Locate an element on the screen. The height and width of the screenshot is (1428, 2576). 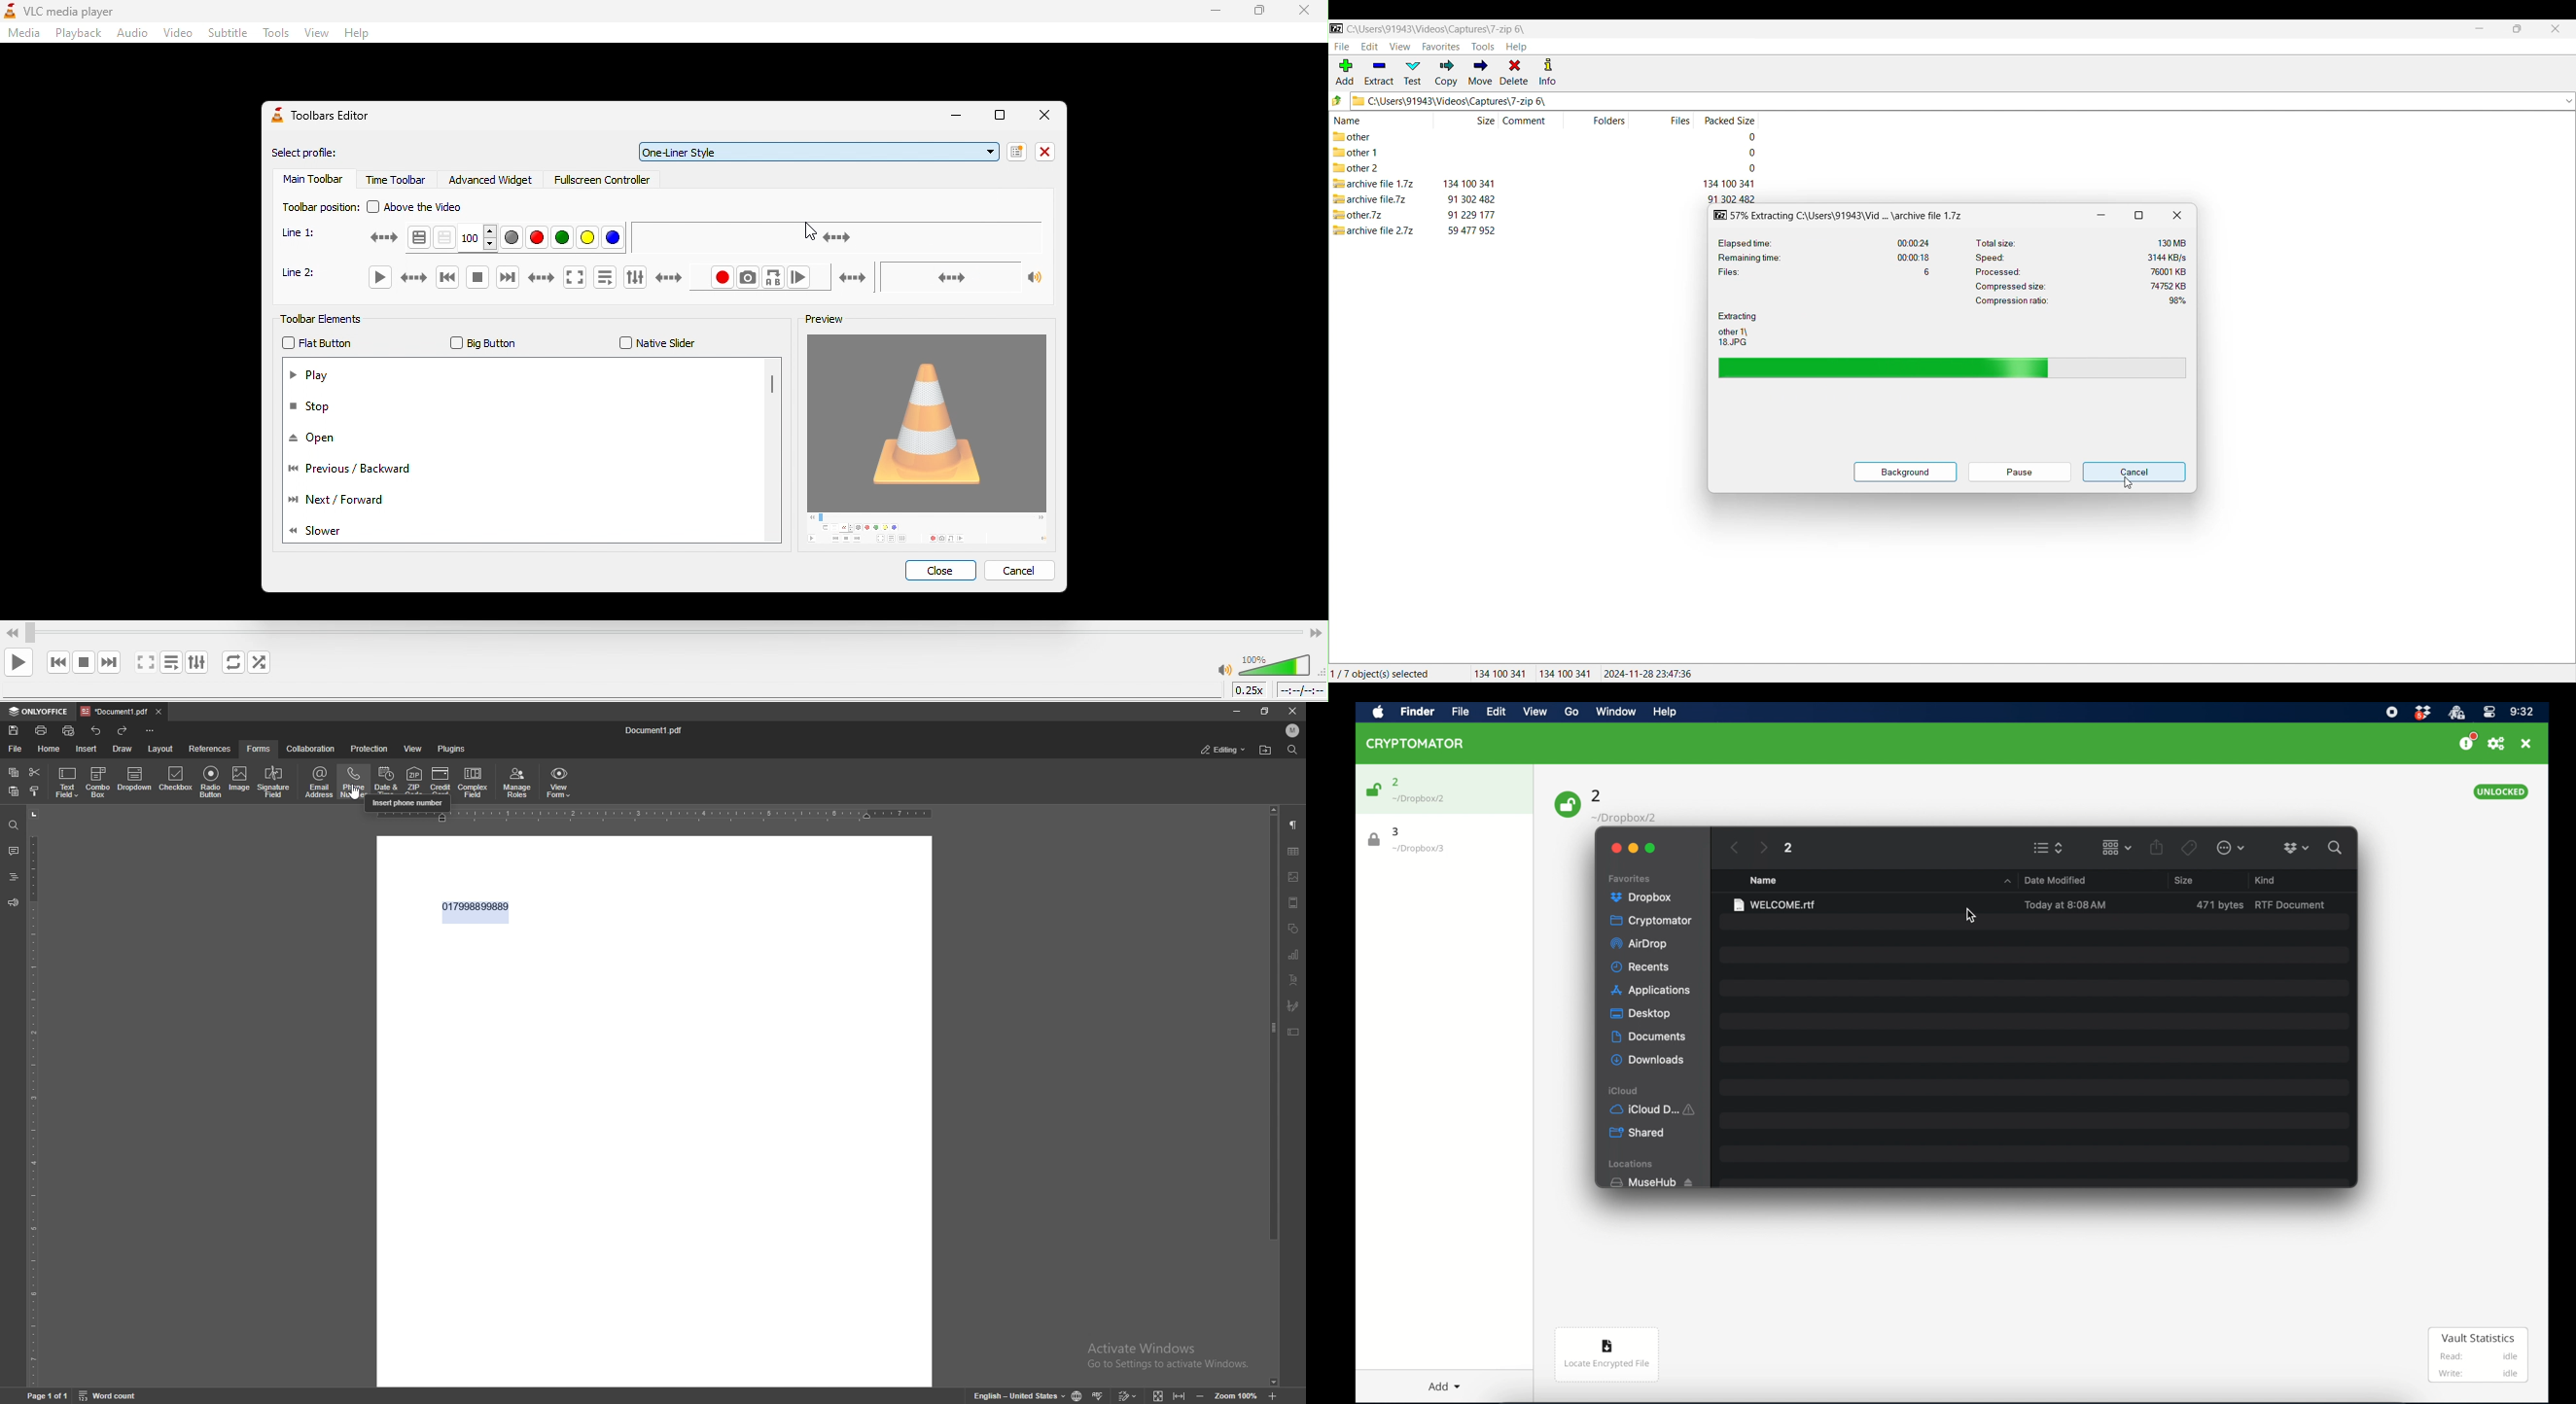
open is located at coordinates (315, 440).